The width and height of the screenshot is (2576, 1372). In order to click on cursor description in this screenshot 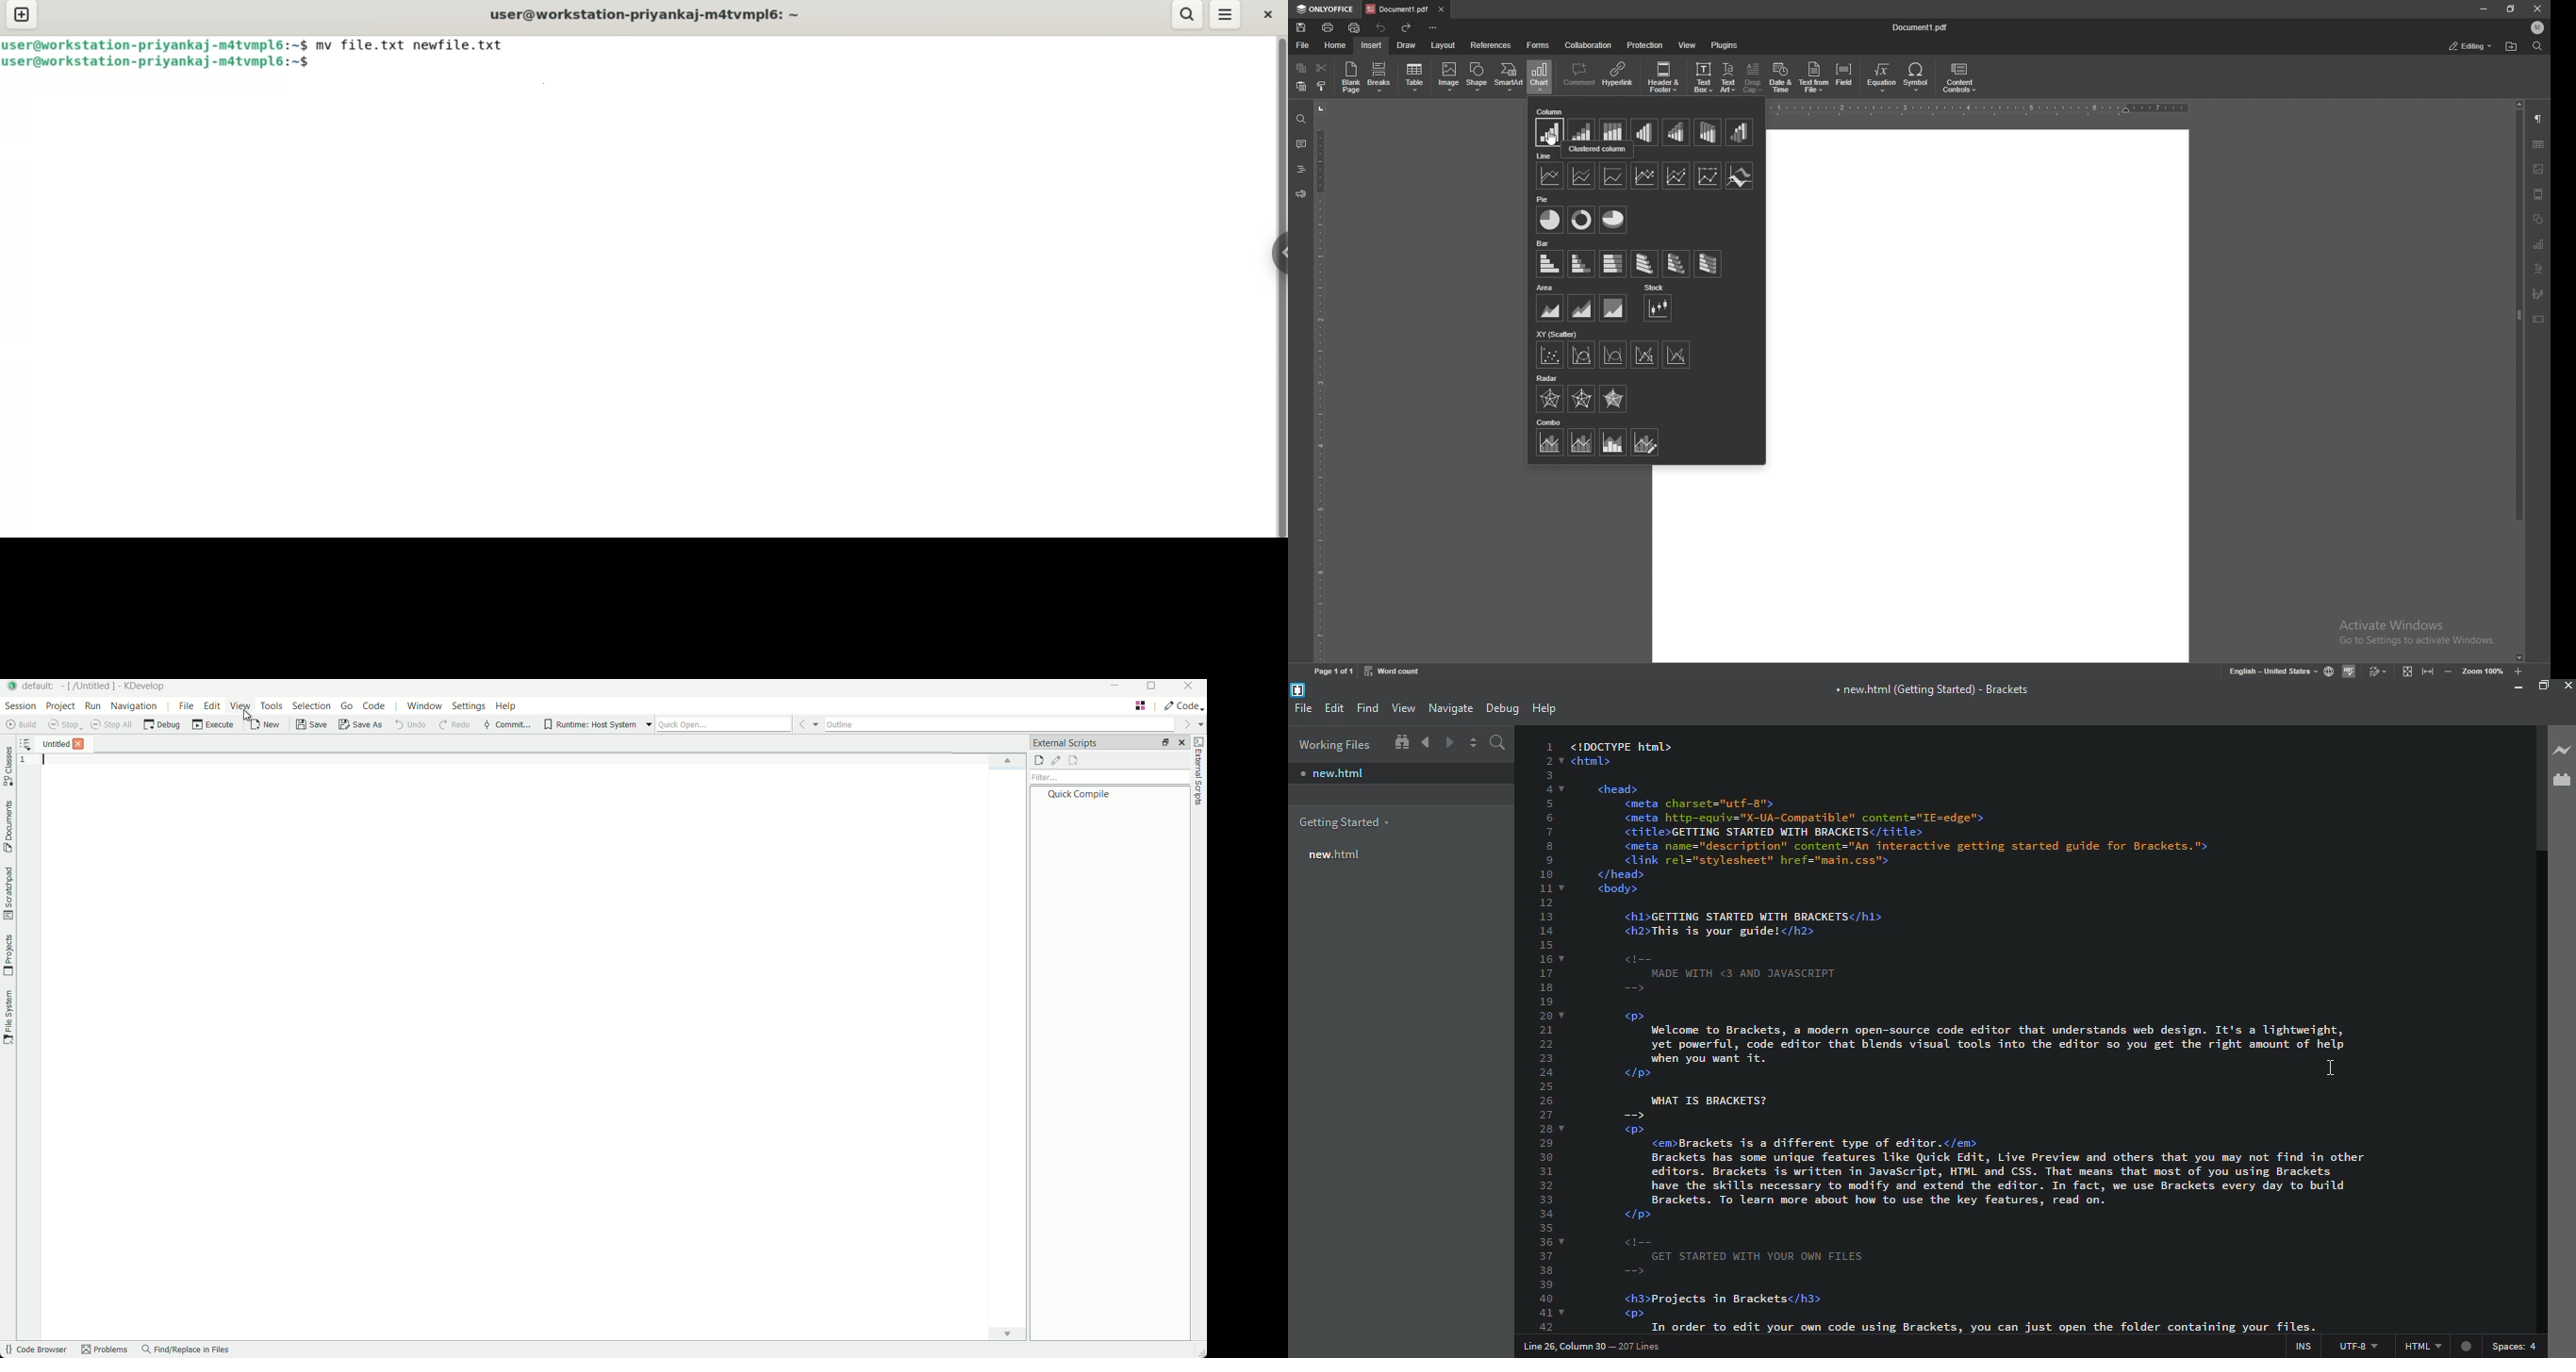, I will do `click(1598, 151)`.